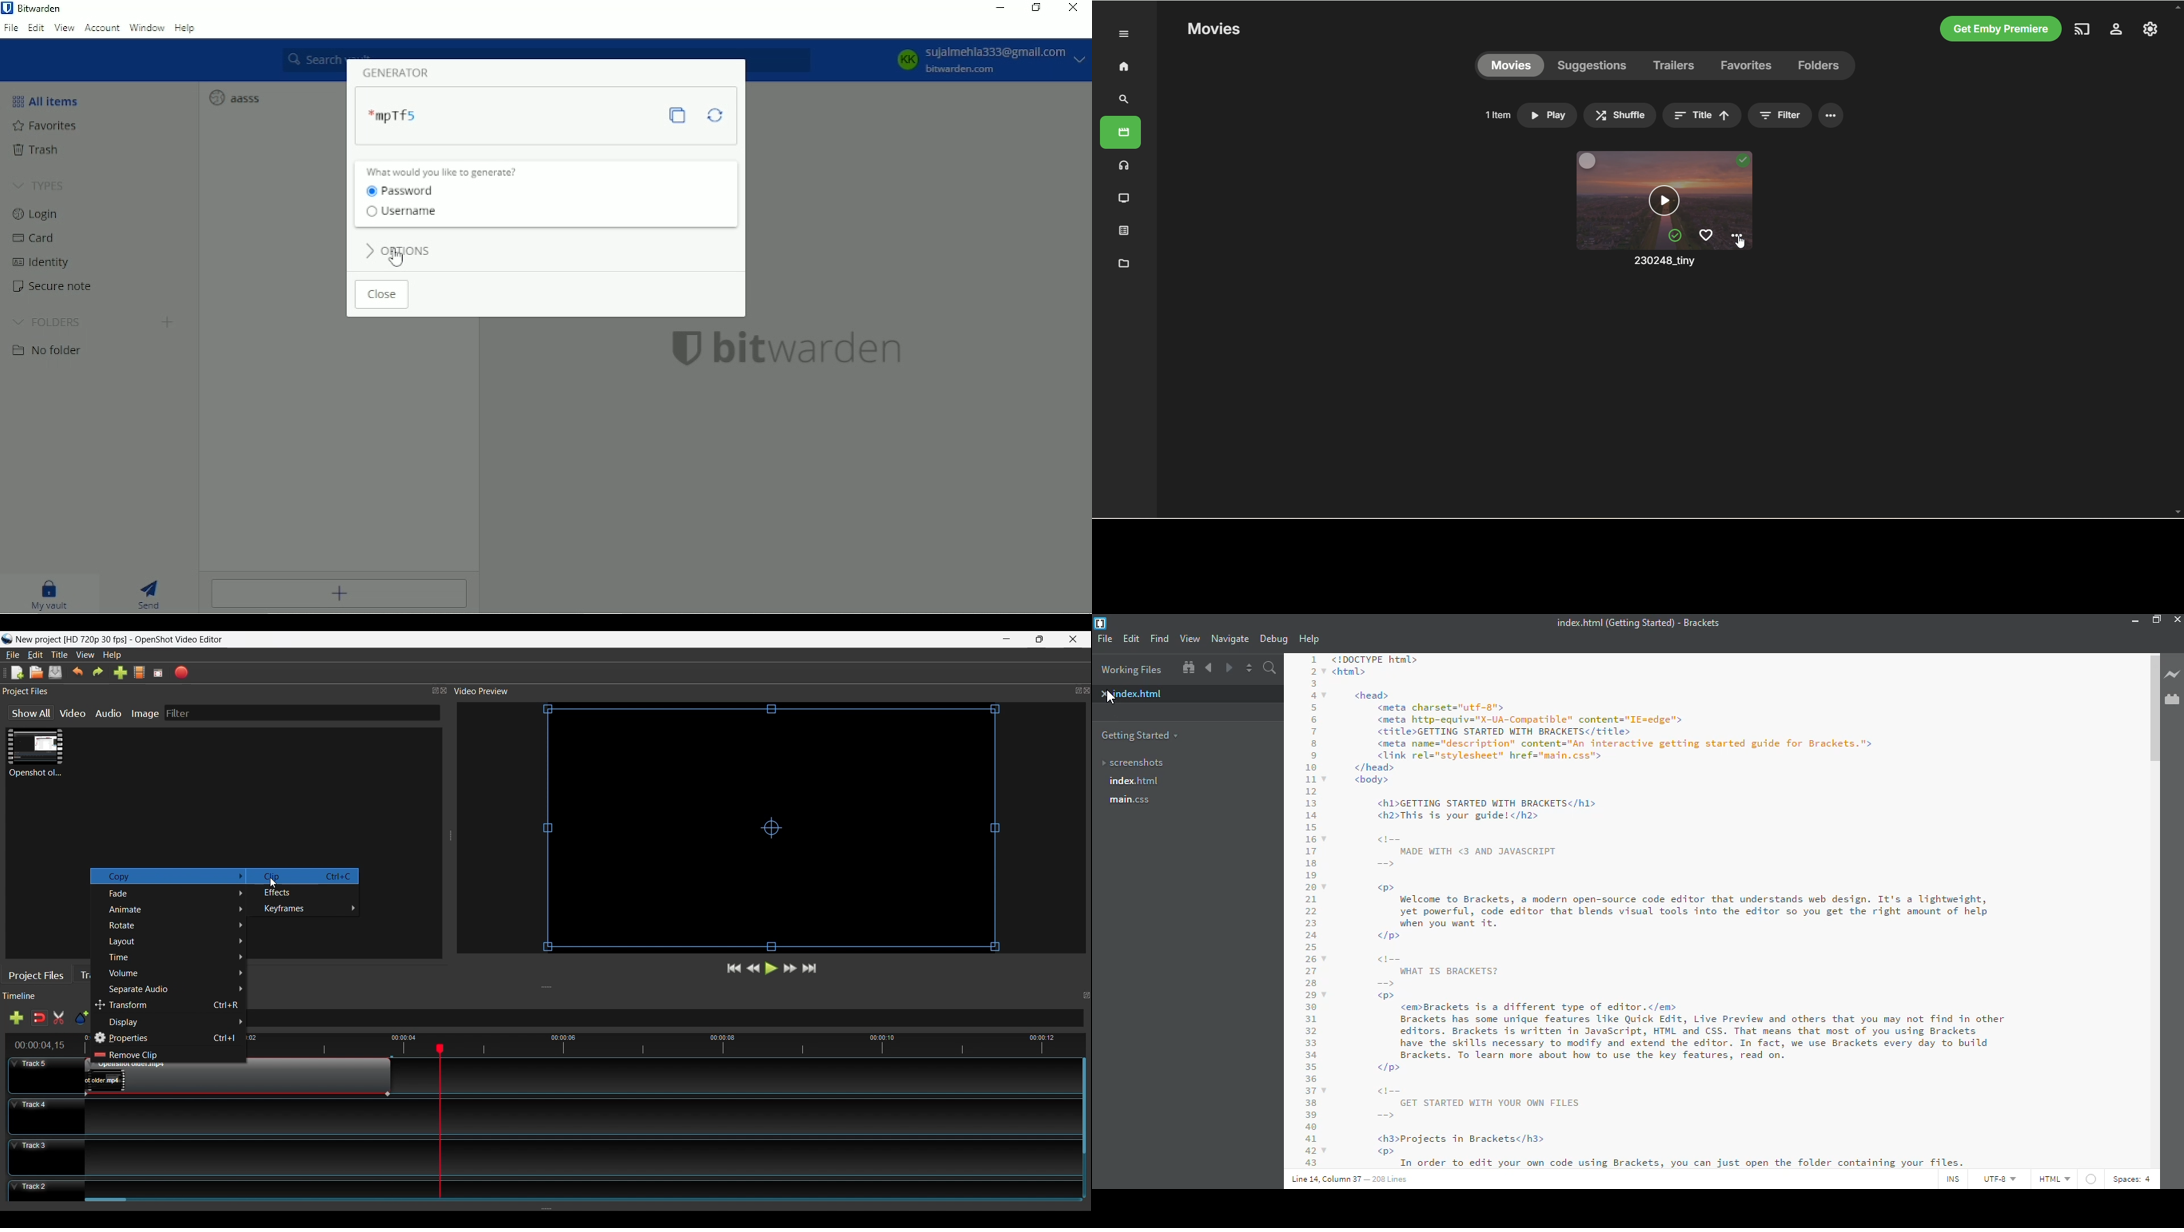 The width and height of the screenshot is (2184, 1232). I want to click on movies, so click(1213, 30).